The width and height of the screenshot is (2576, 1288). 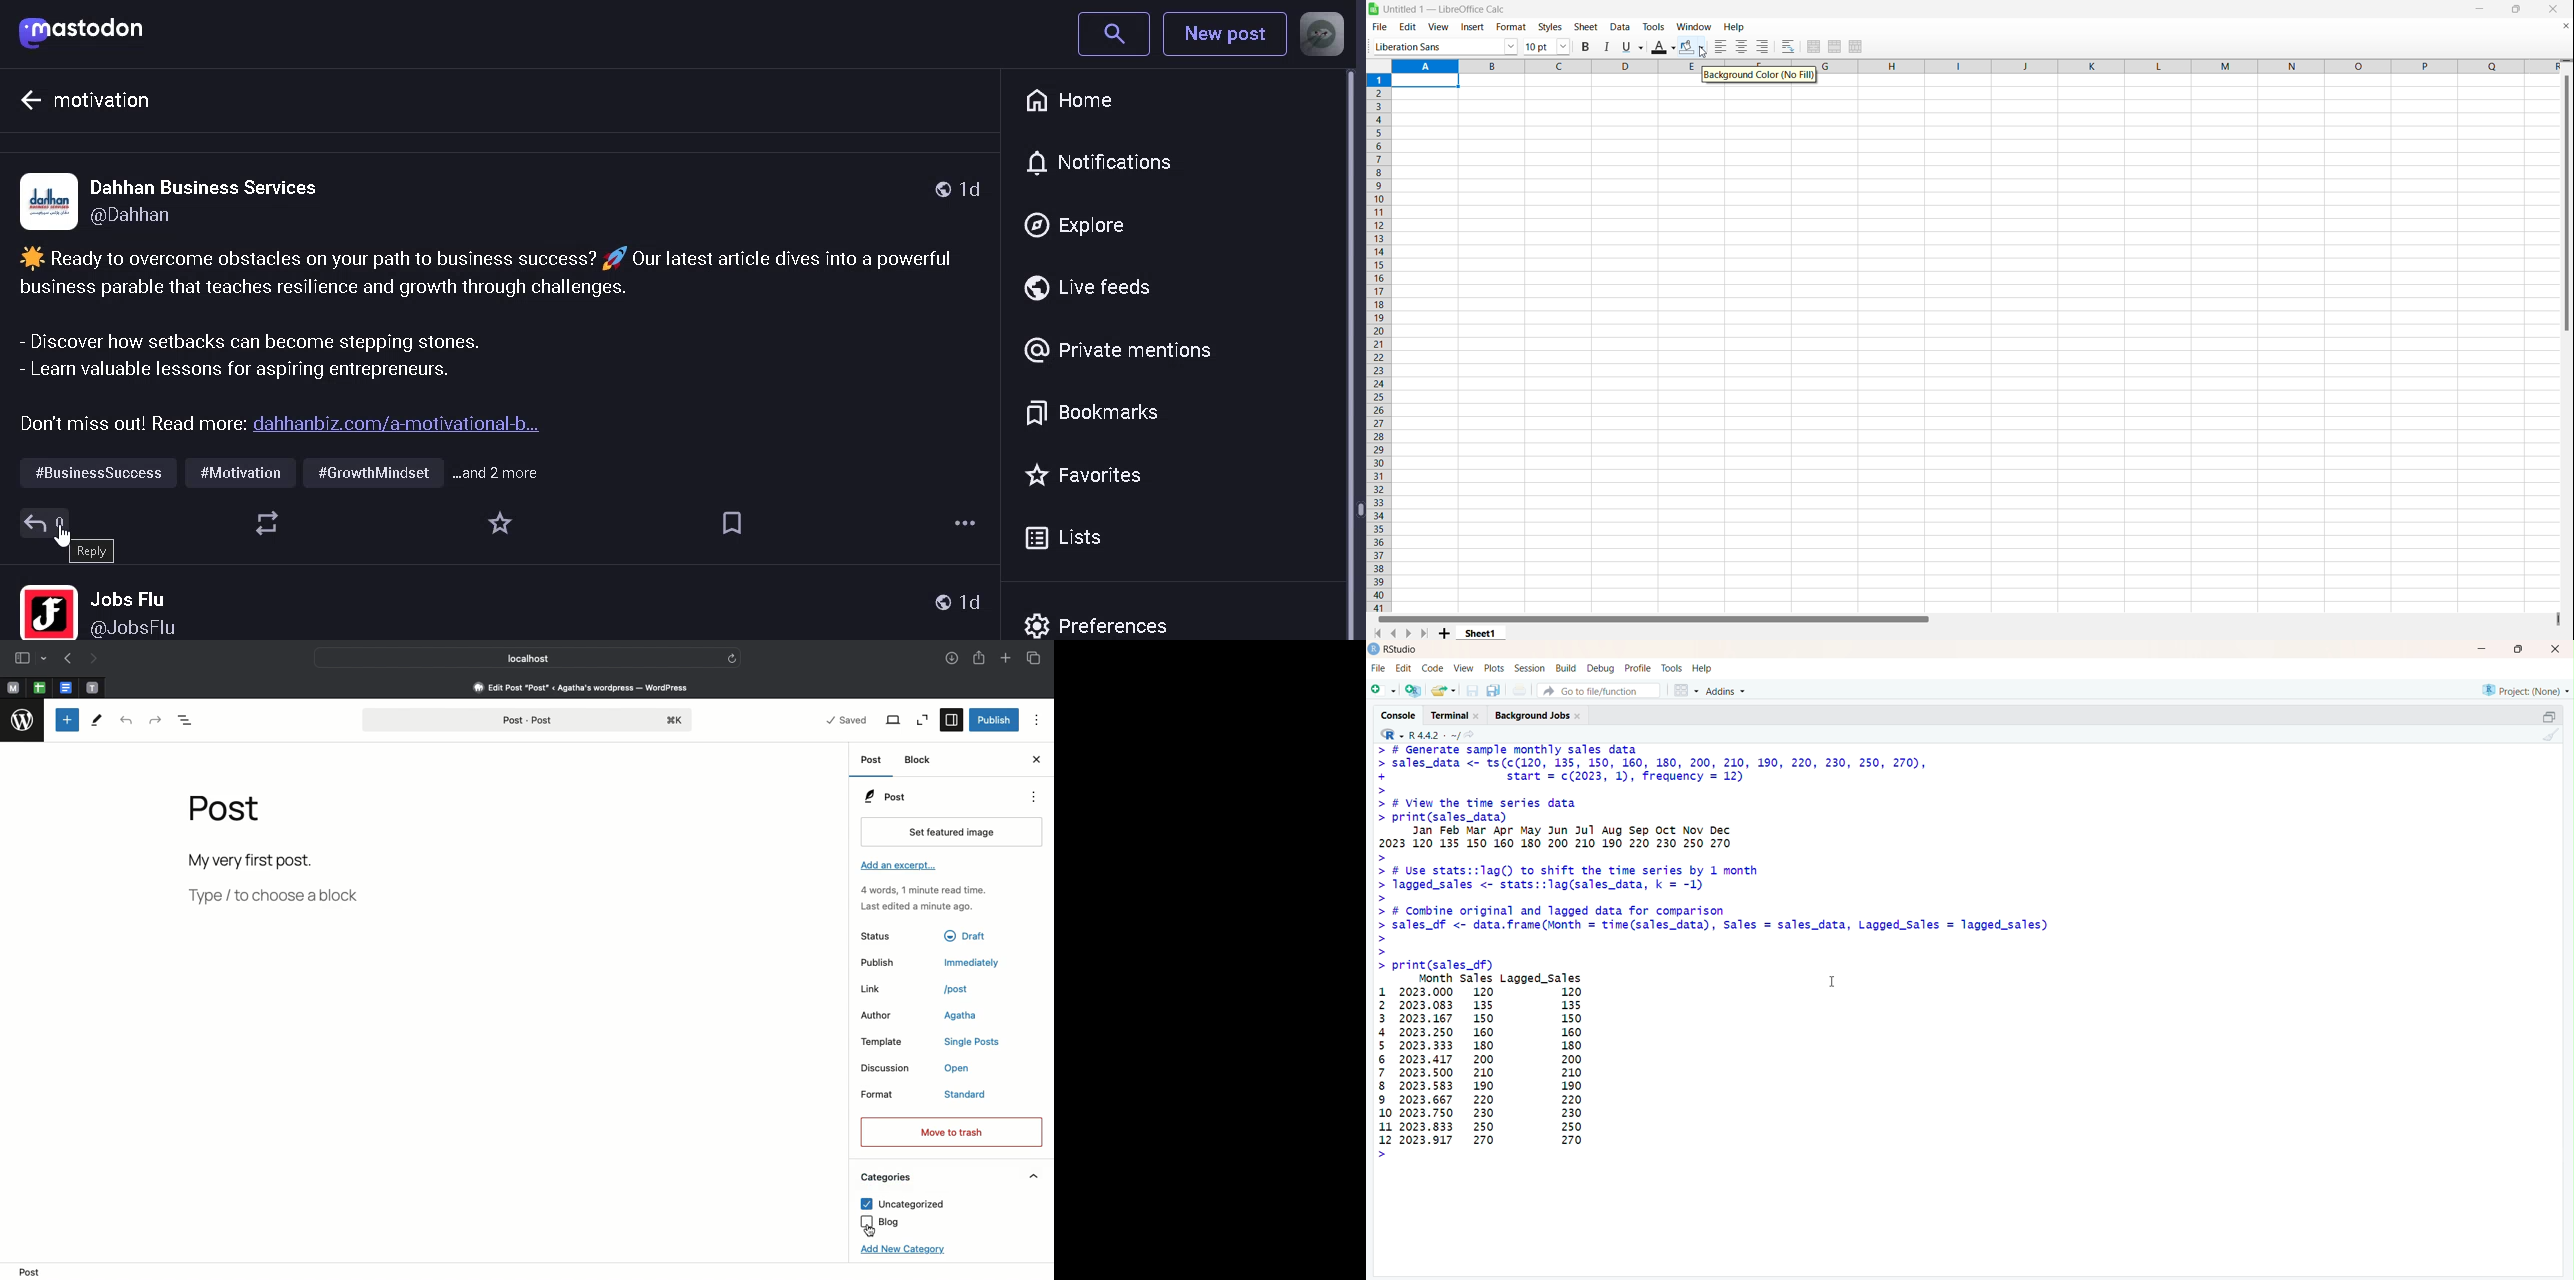 I want to click on code, so click(x=1433, y=669).